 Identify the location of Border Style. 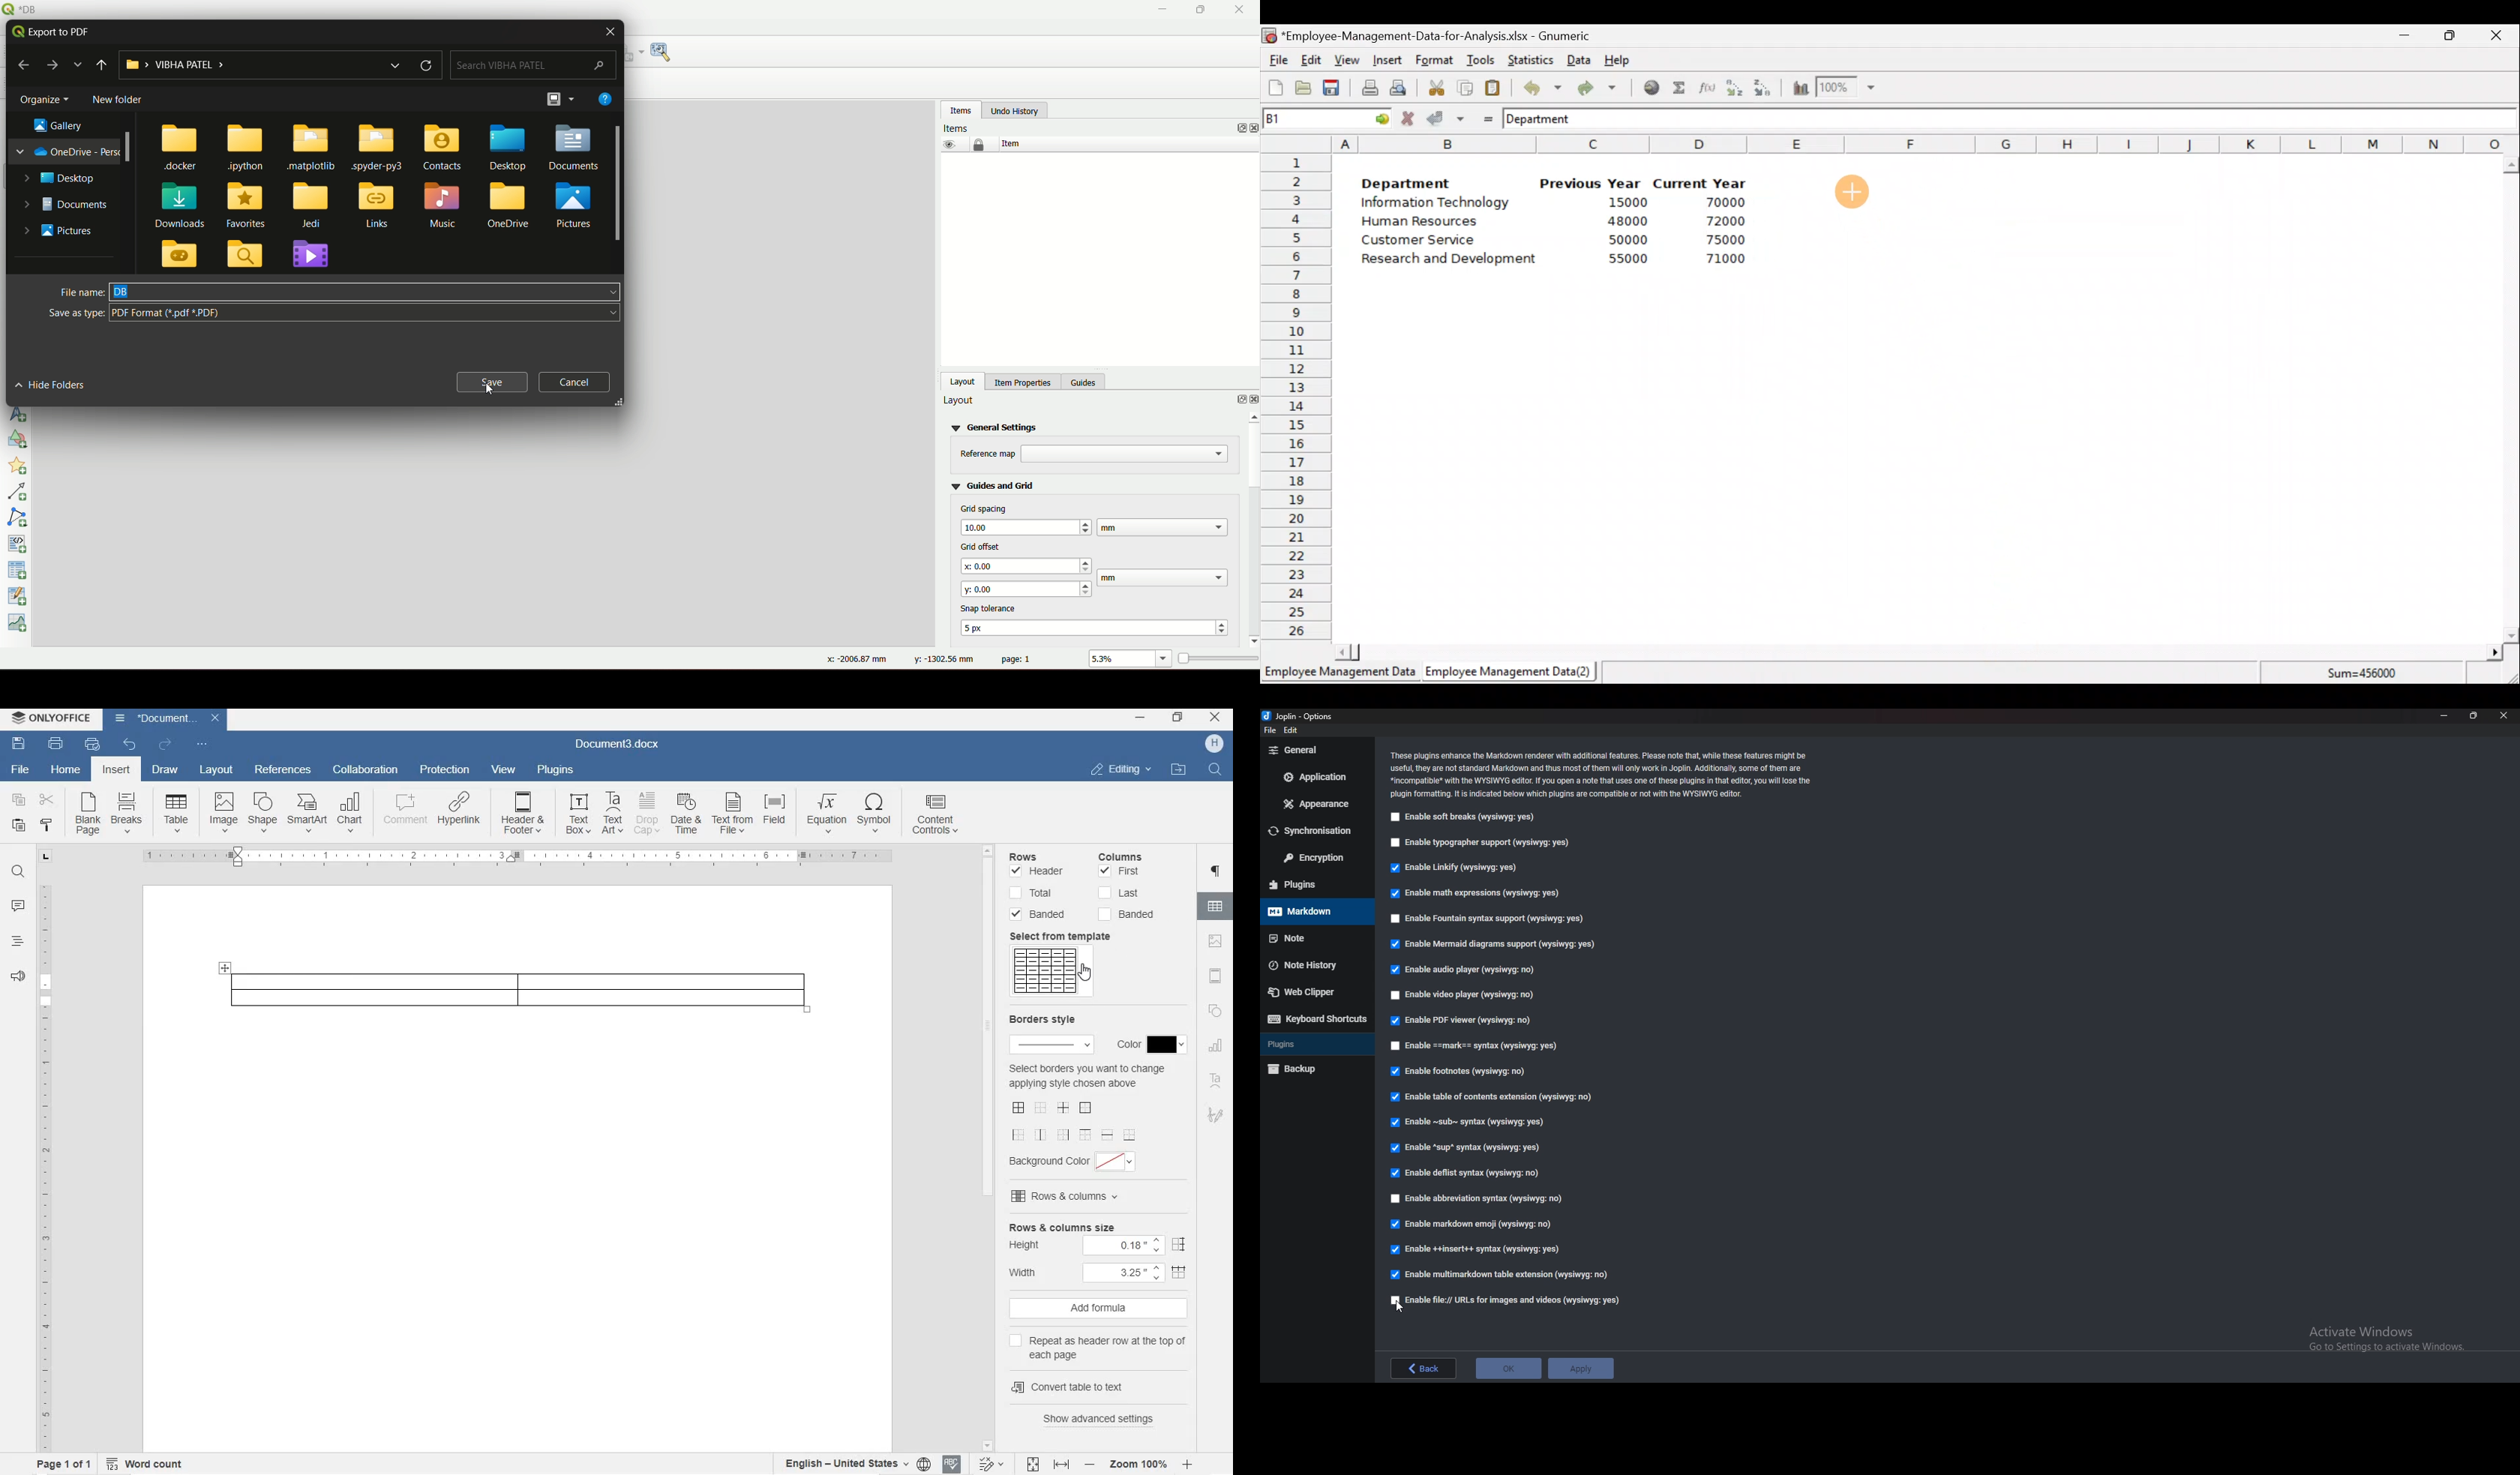
(1050, 1031).